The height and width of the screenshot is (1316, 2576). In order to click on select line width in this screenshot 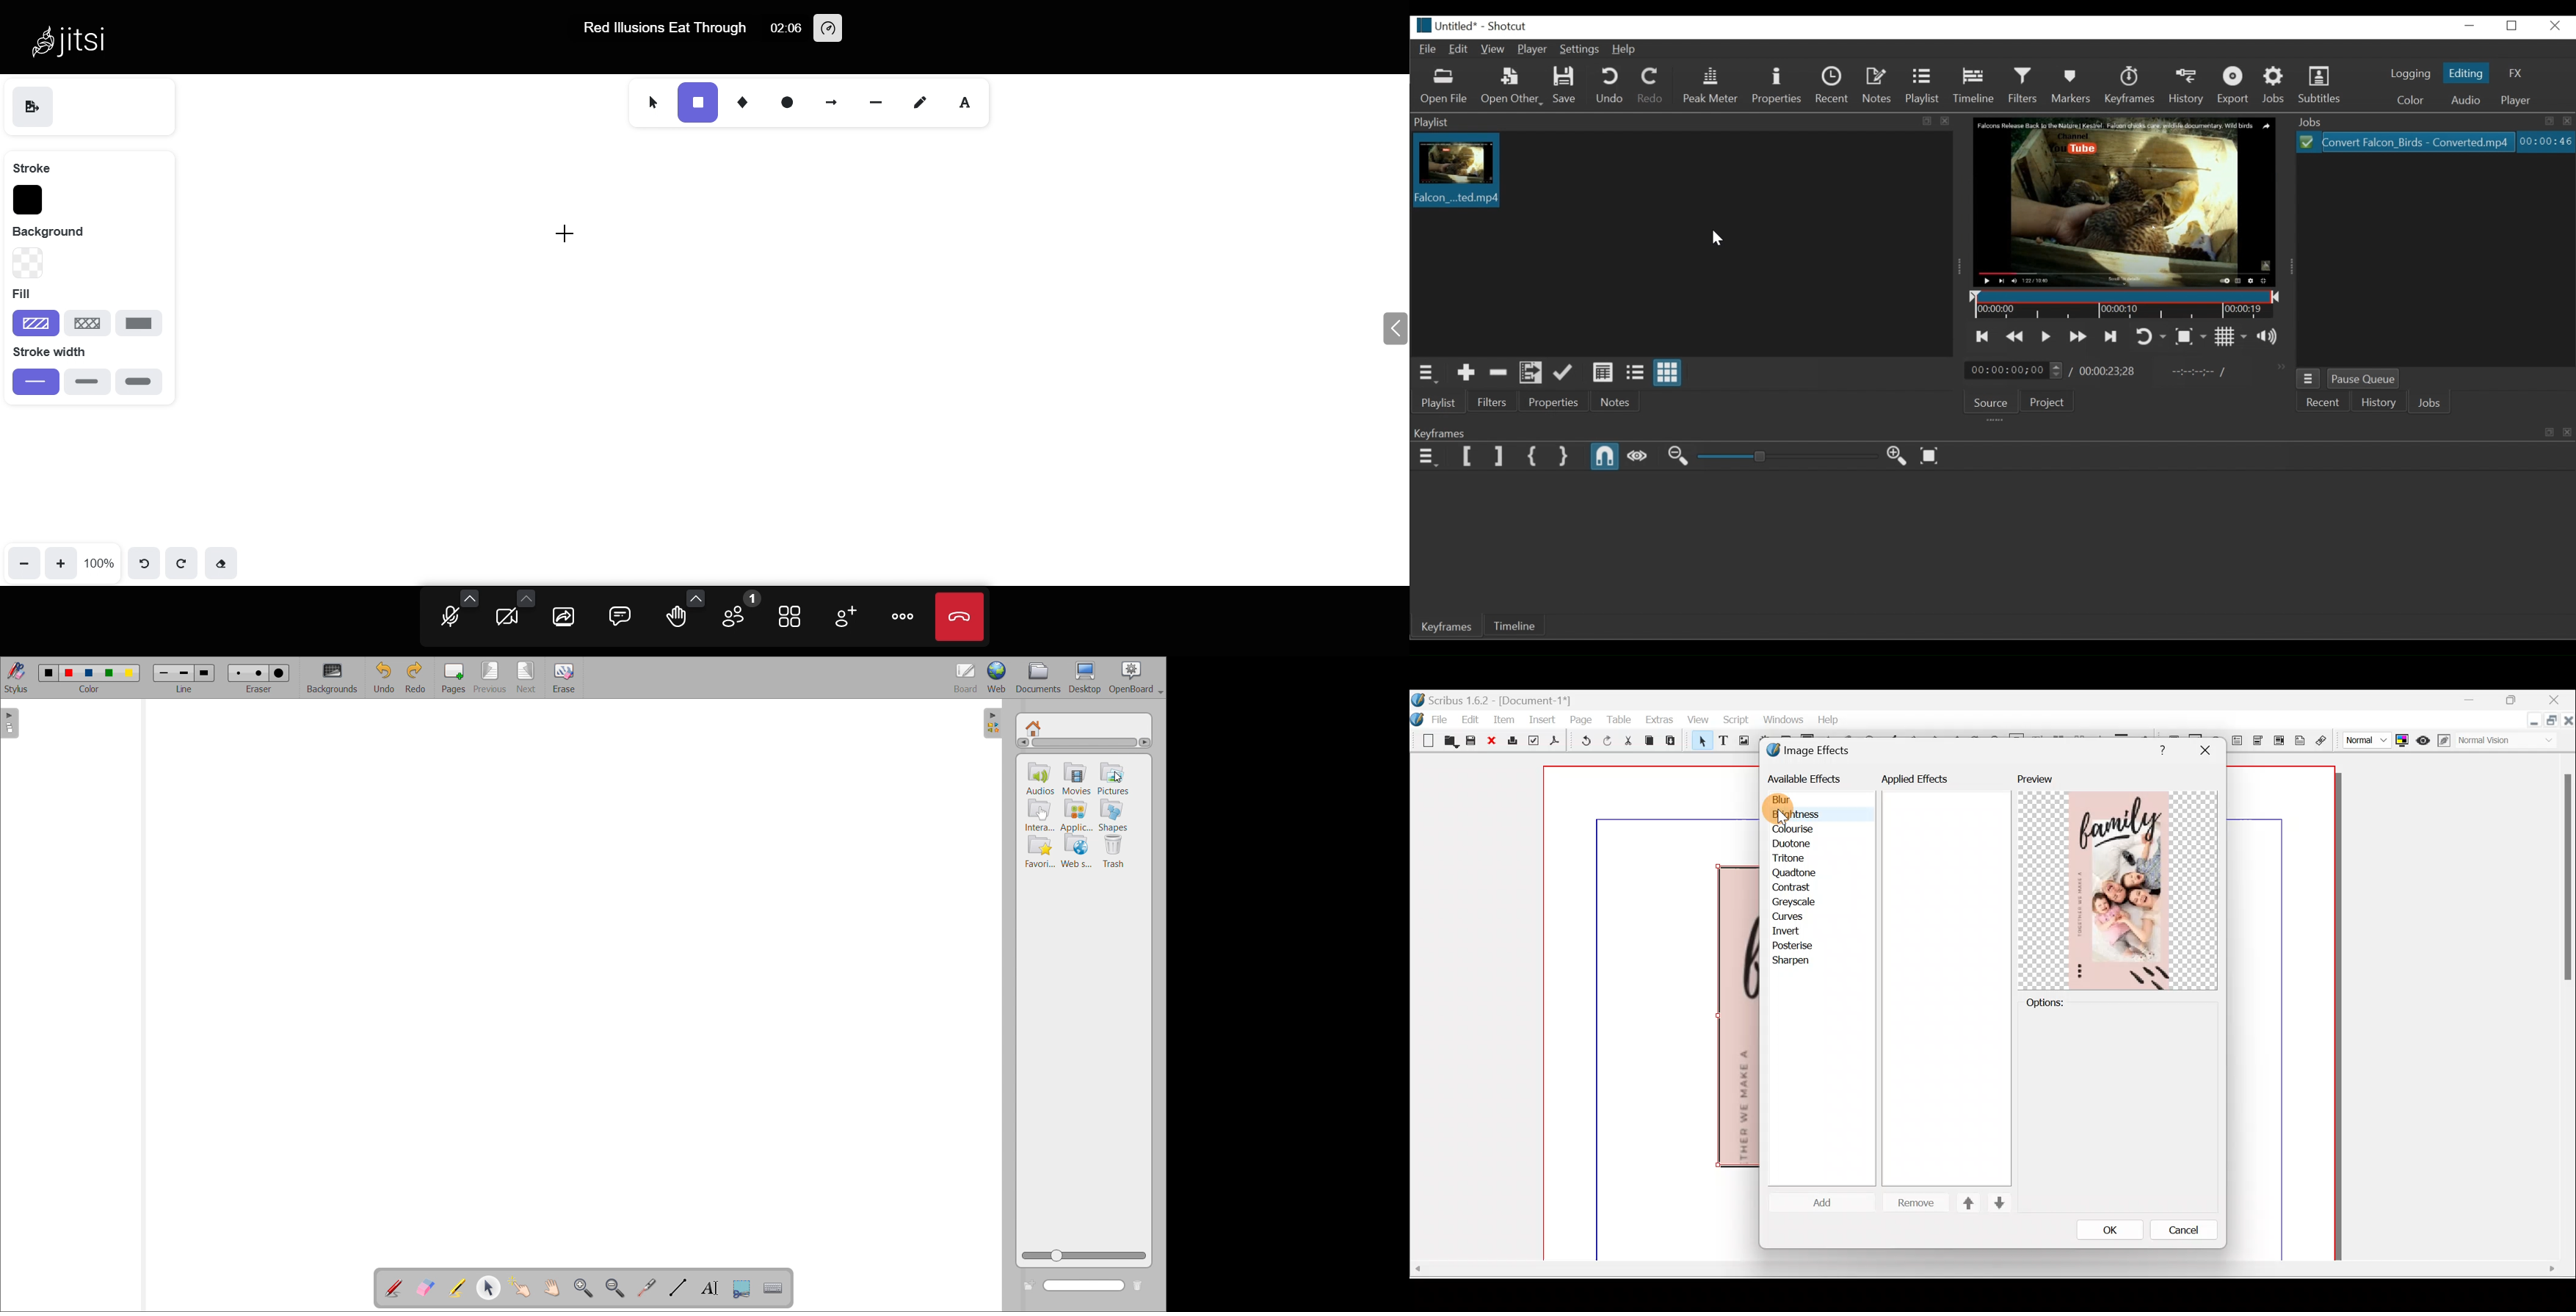, I will do `click(184, 678)`.